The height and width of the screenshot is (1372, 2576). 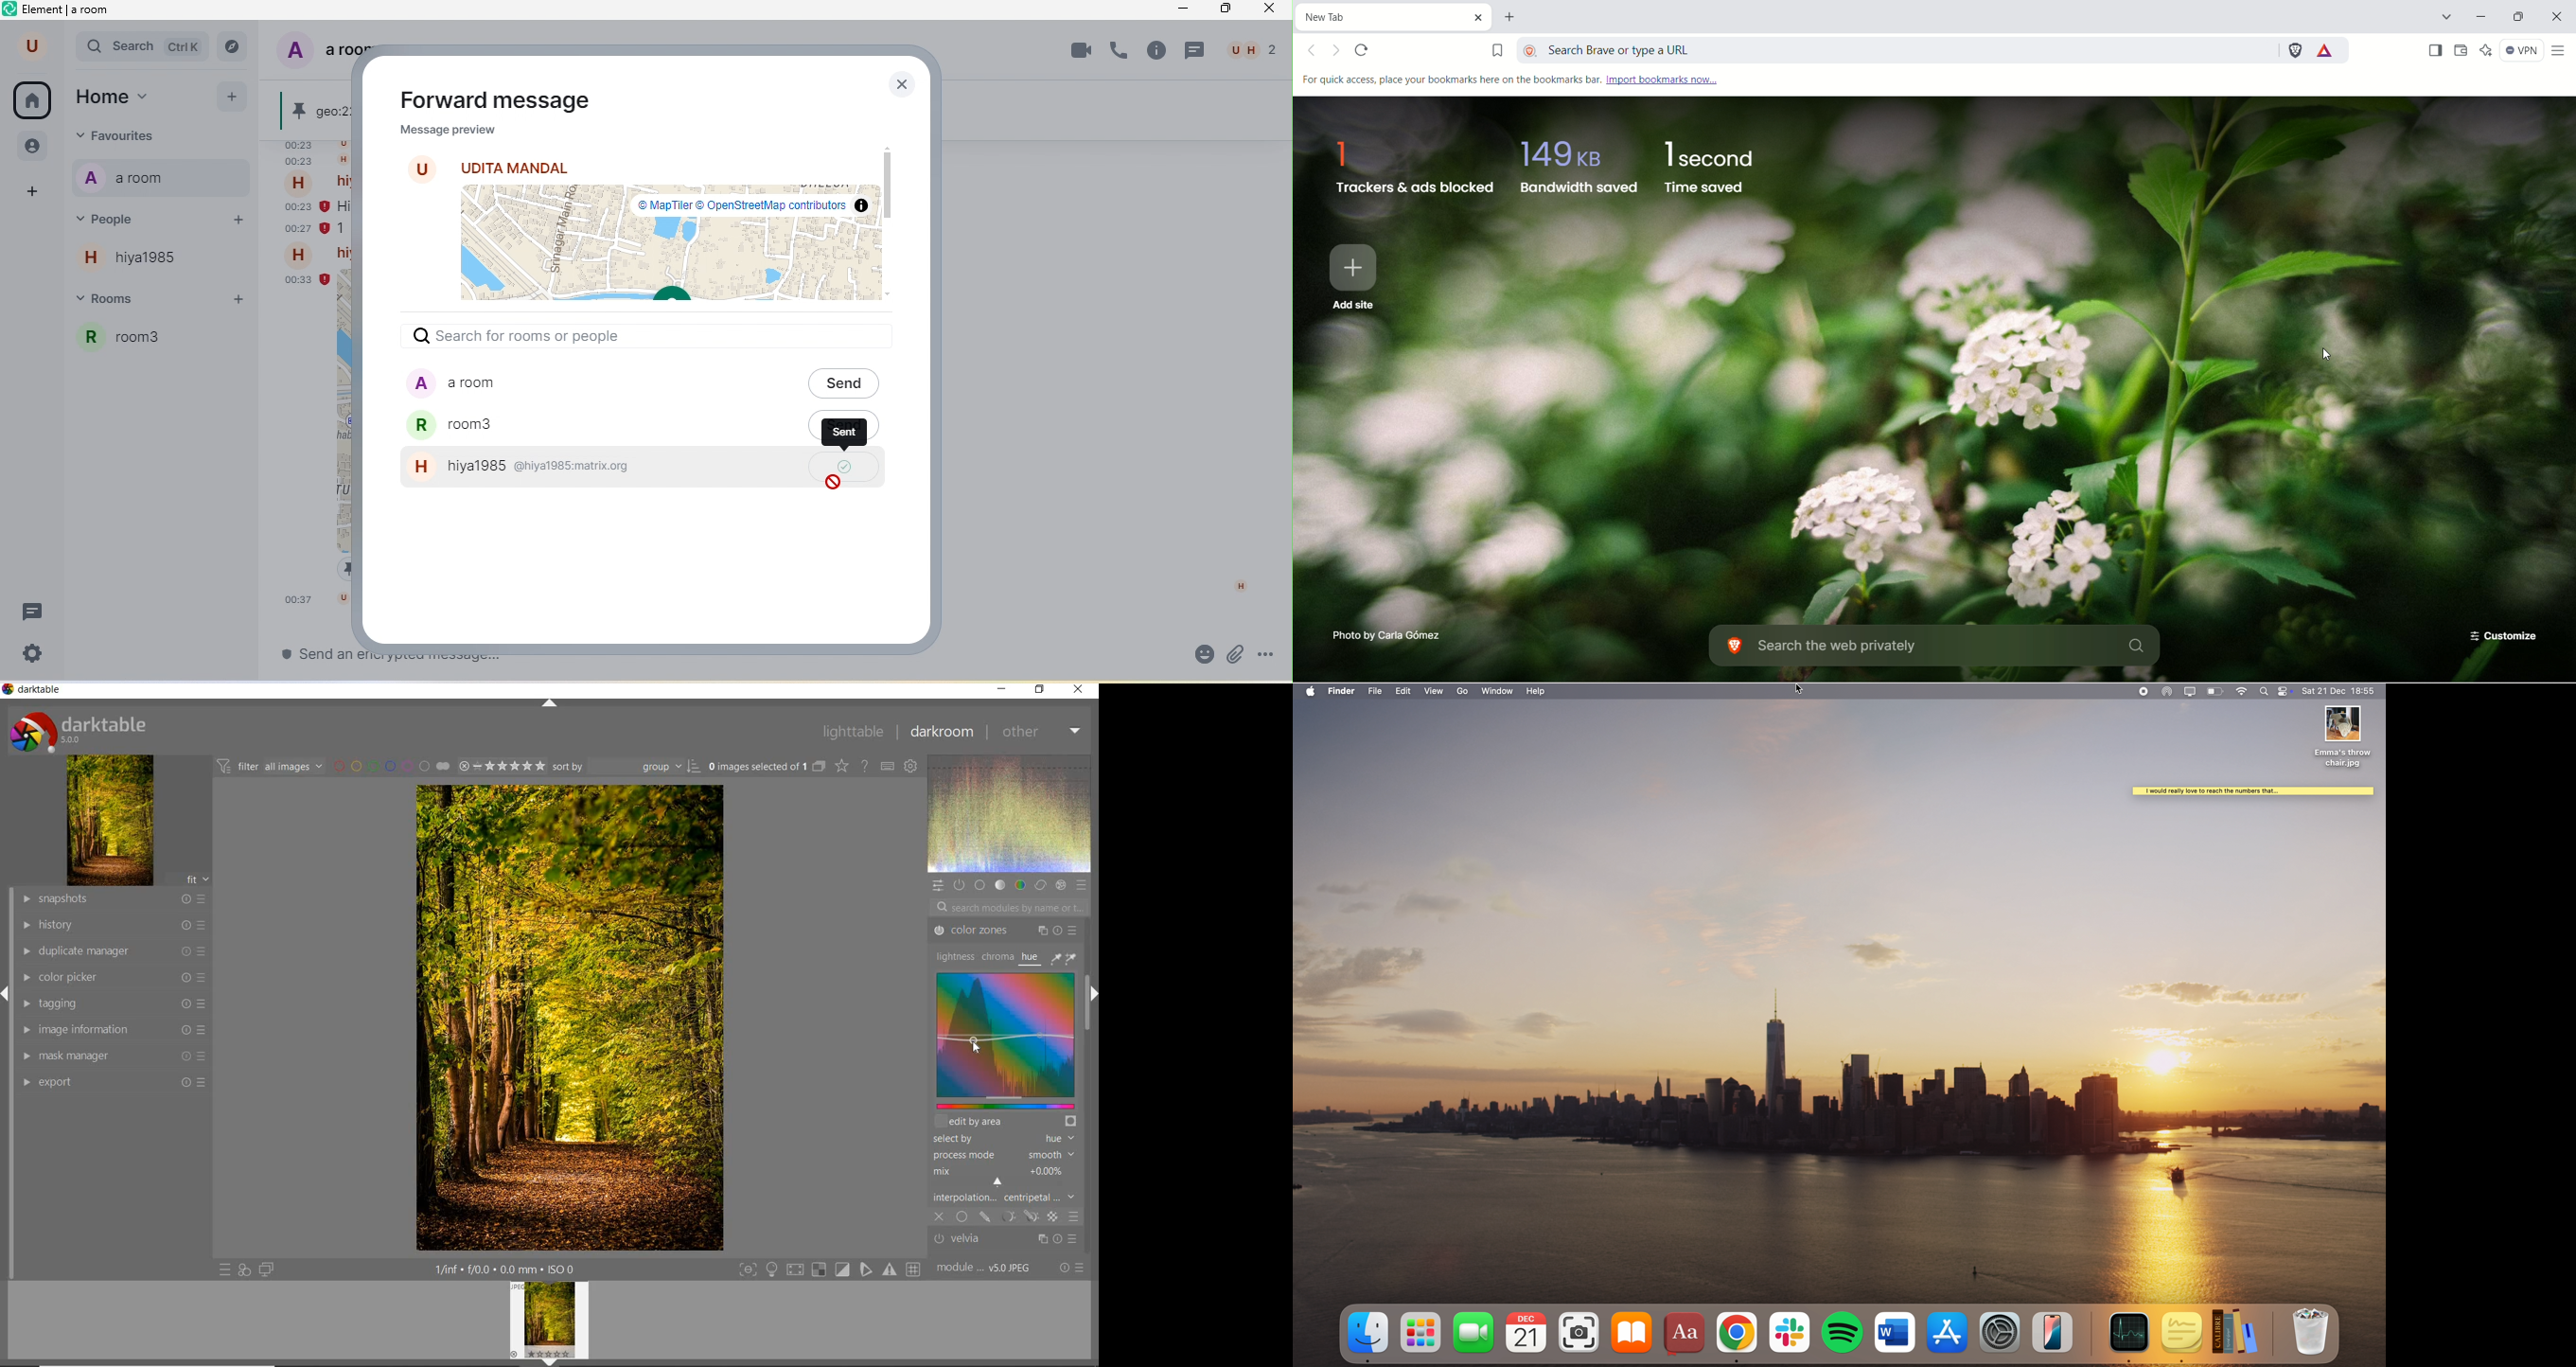 I want to click on ENABLE FOR ONLINE HELP, so click(x=865, y=766).